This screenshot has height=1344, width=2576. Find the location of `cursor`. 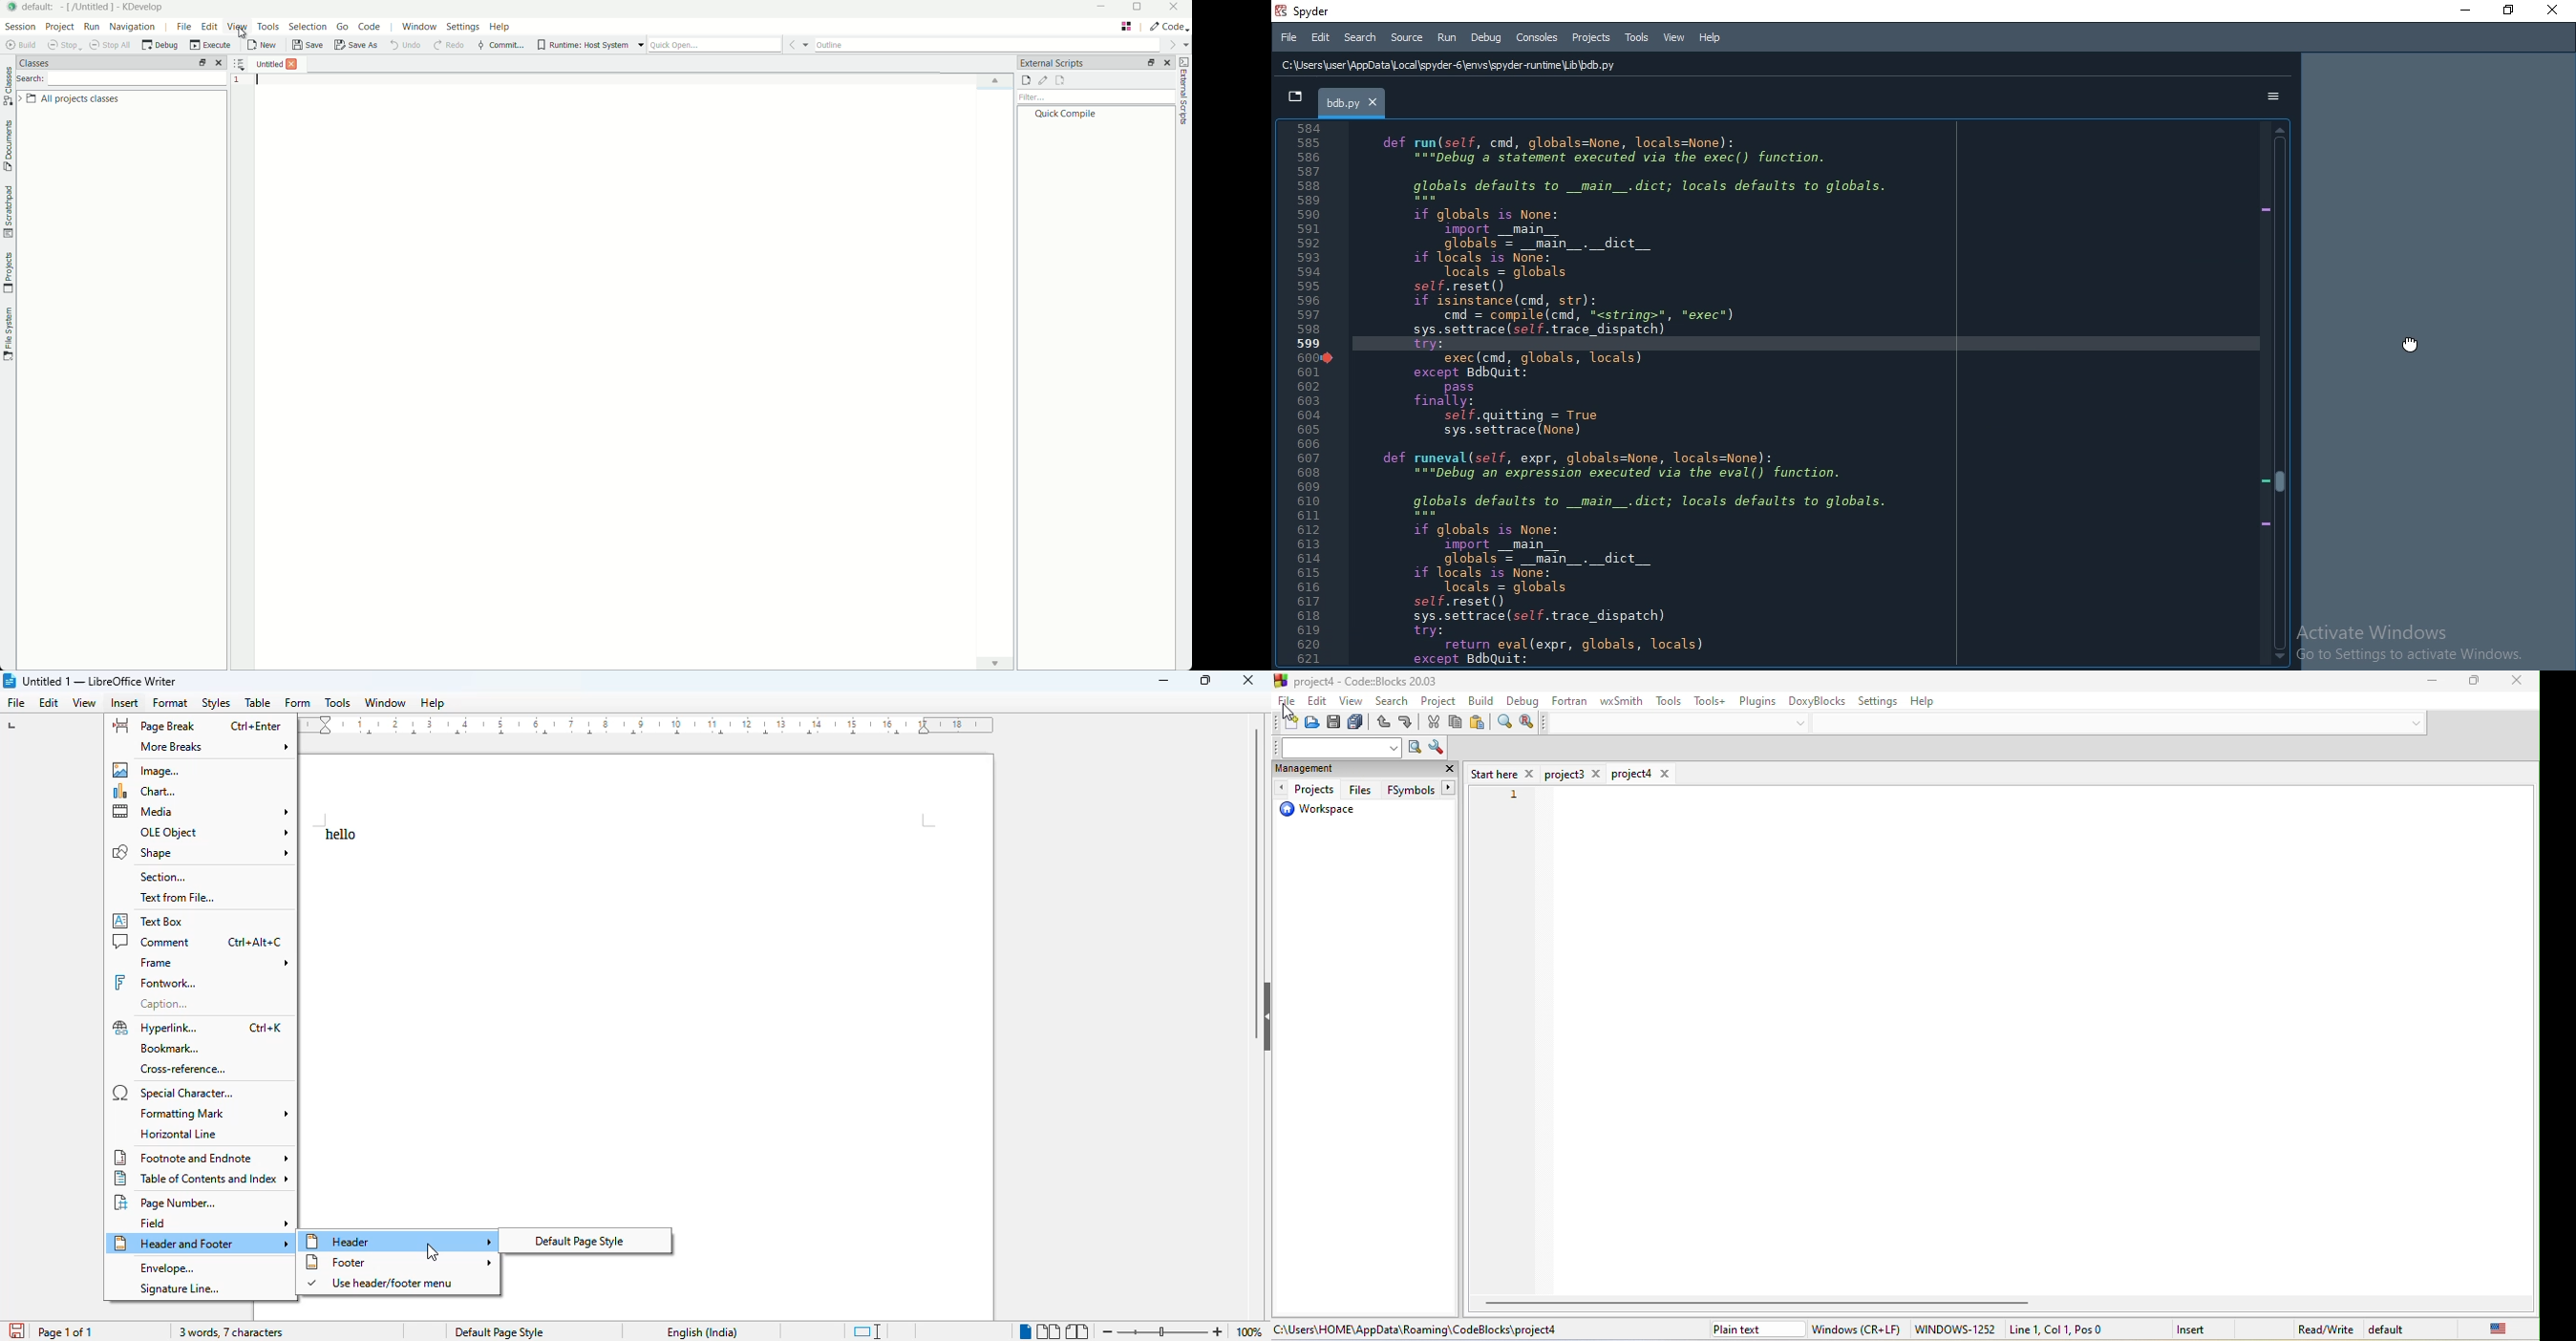

cursor is located at coordinates (2418, 346).